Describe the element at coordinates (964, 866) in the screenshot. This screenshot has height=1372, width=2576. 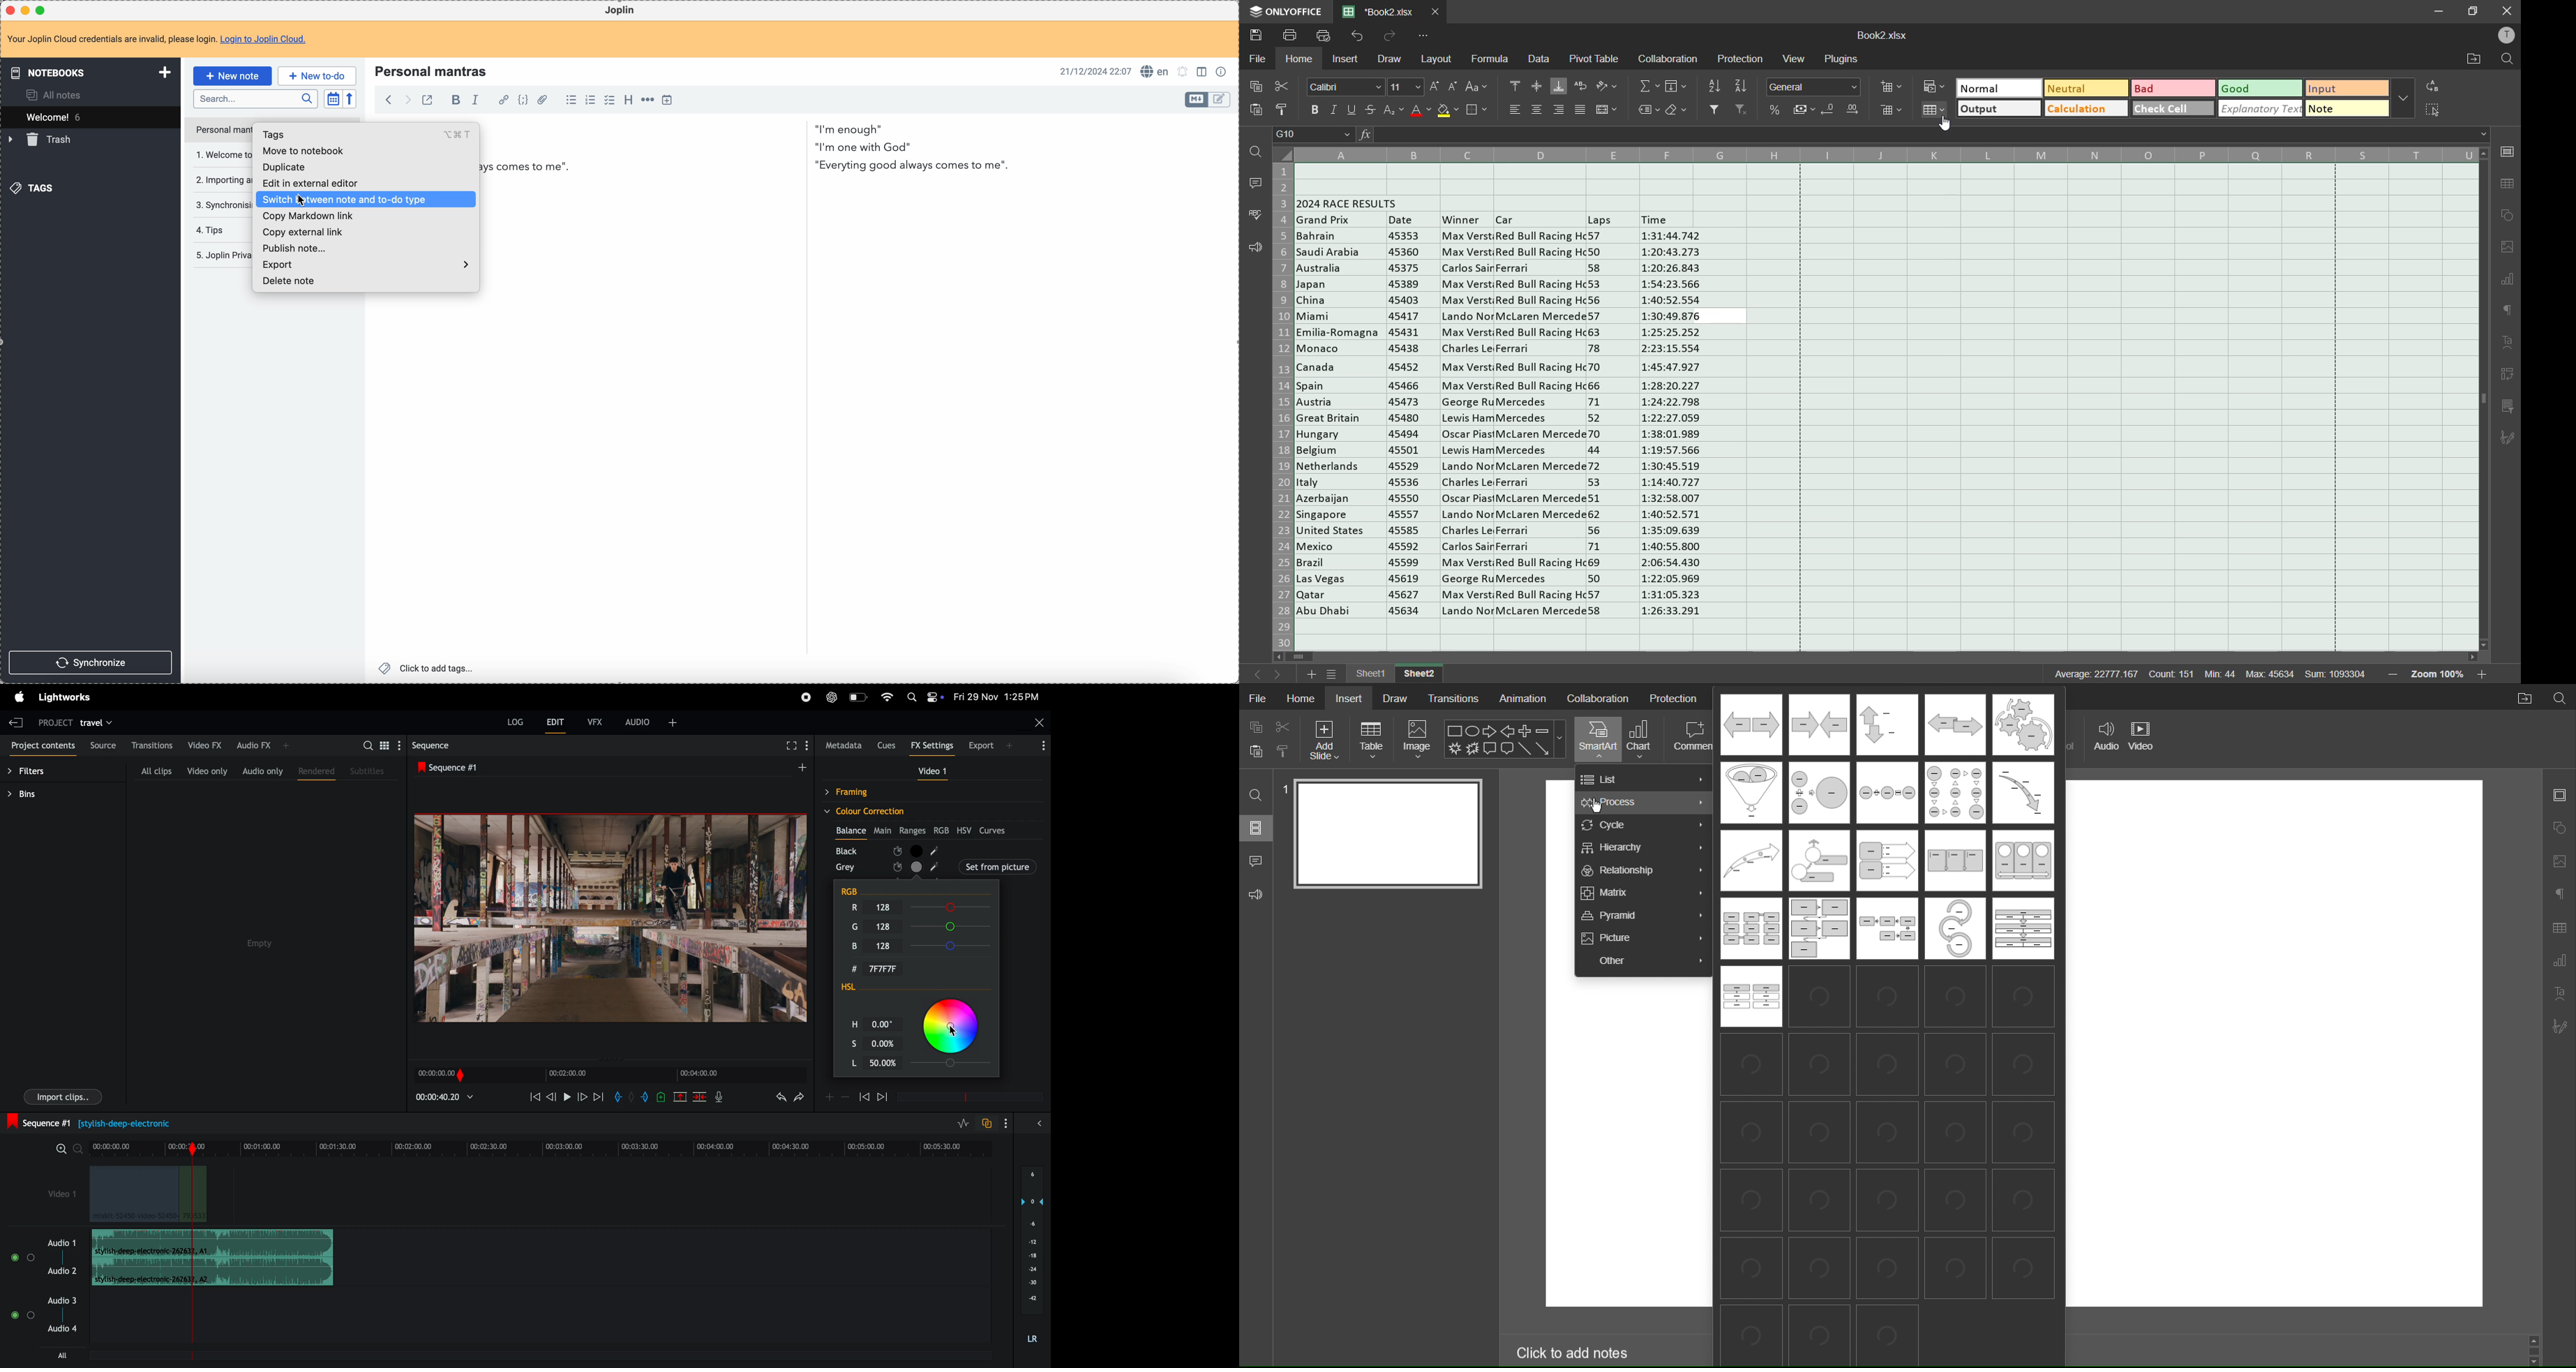
I see `set from picture` at that location.